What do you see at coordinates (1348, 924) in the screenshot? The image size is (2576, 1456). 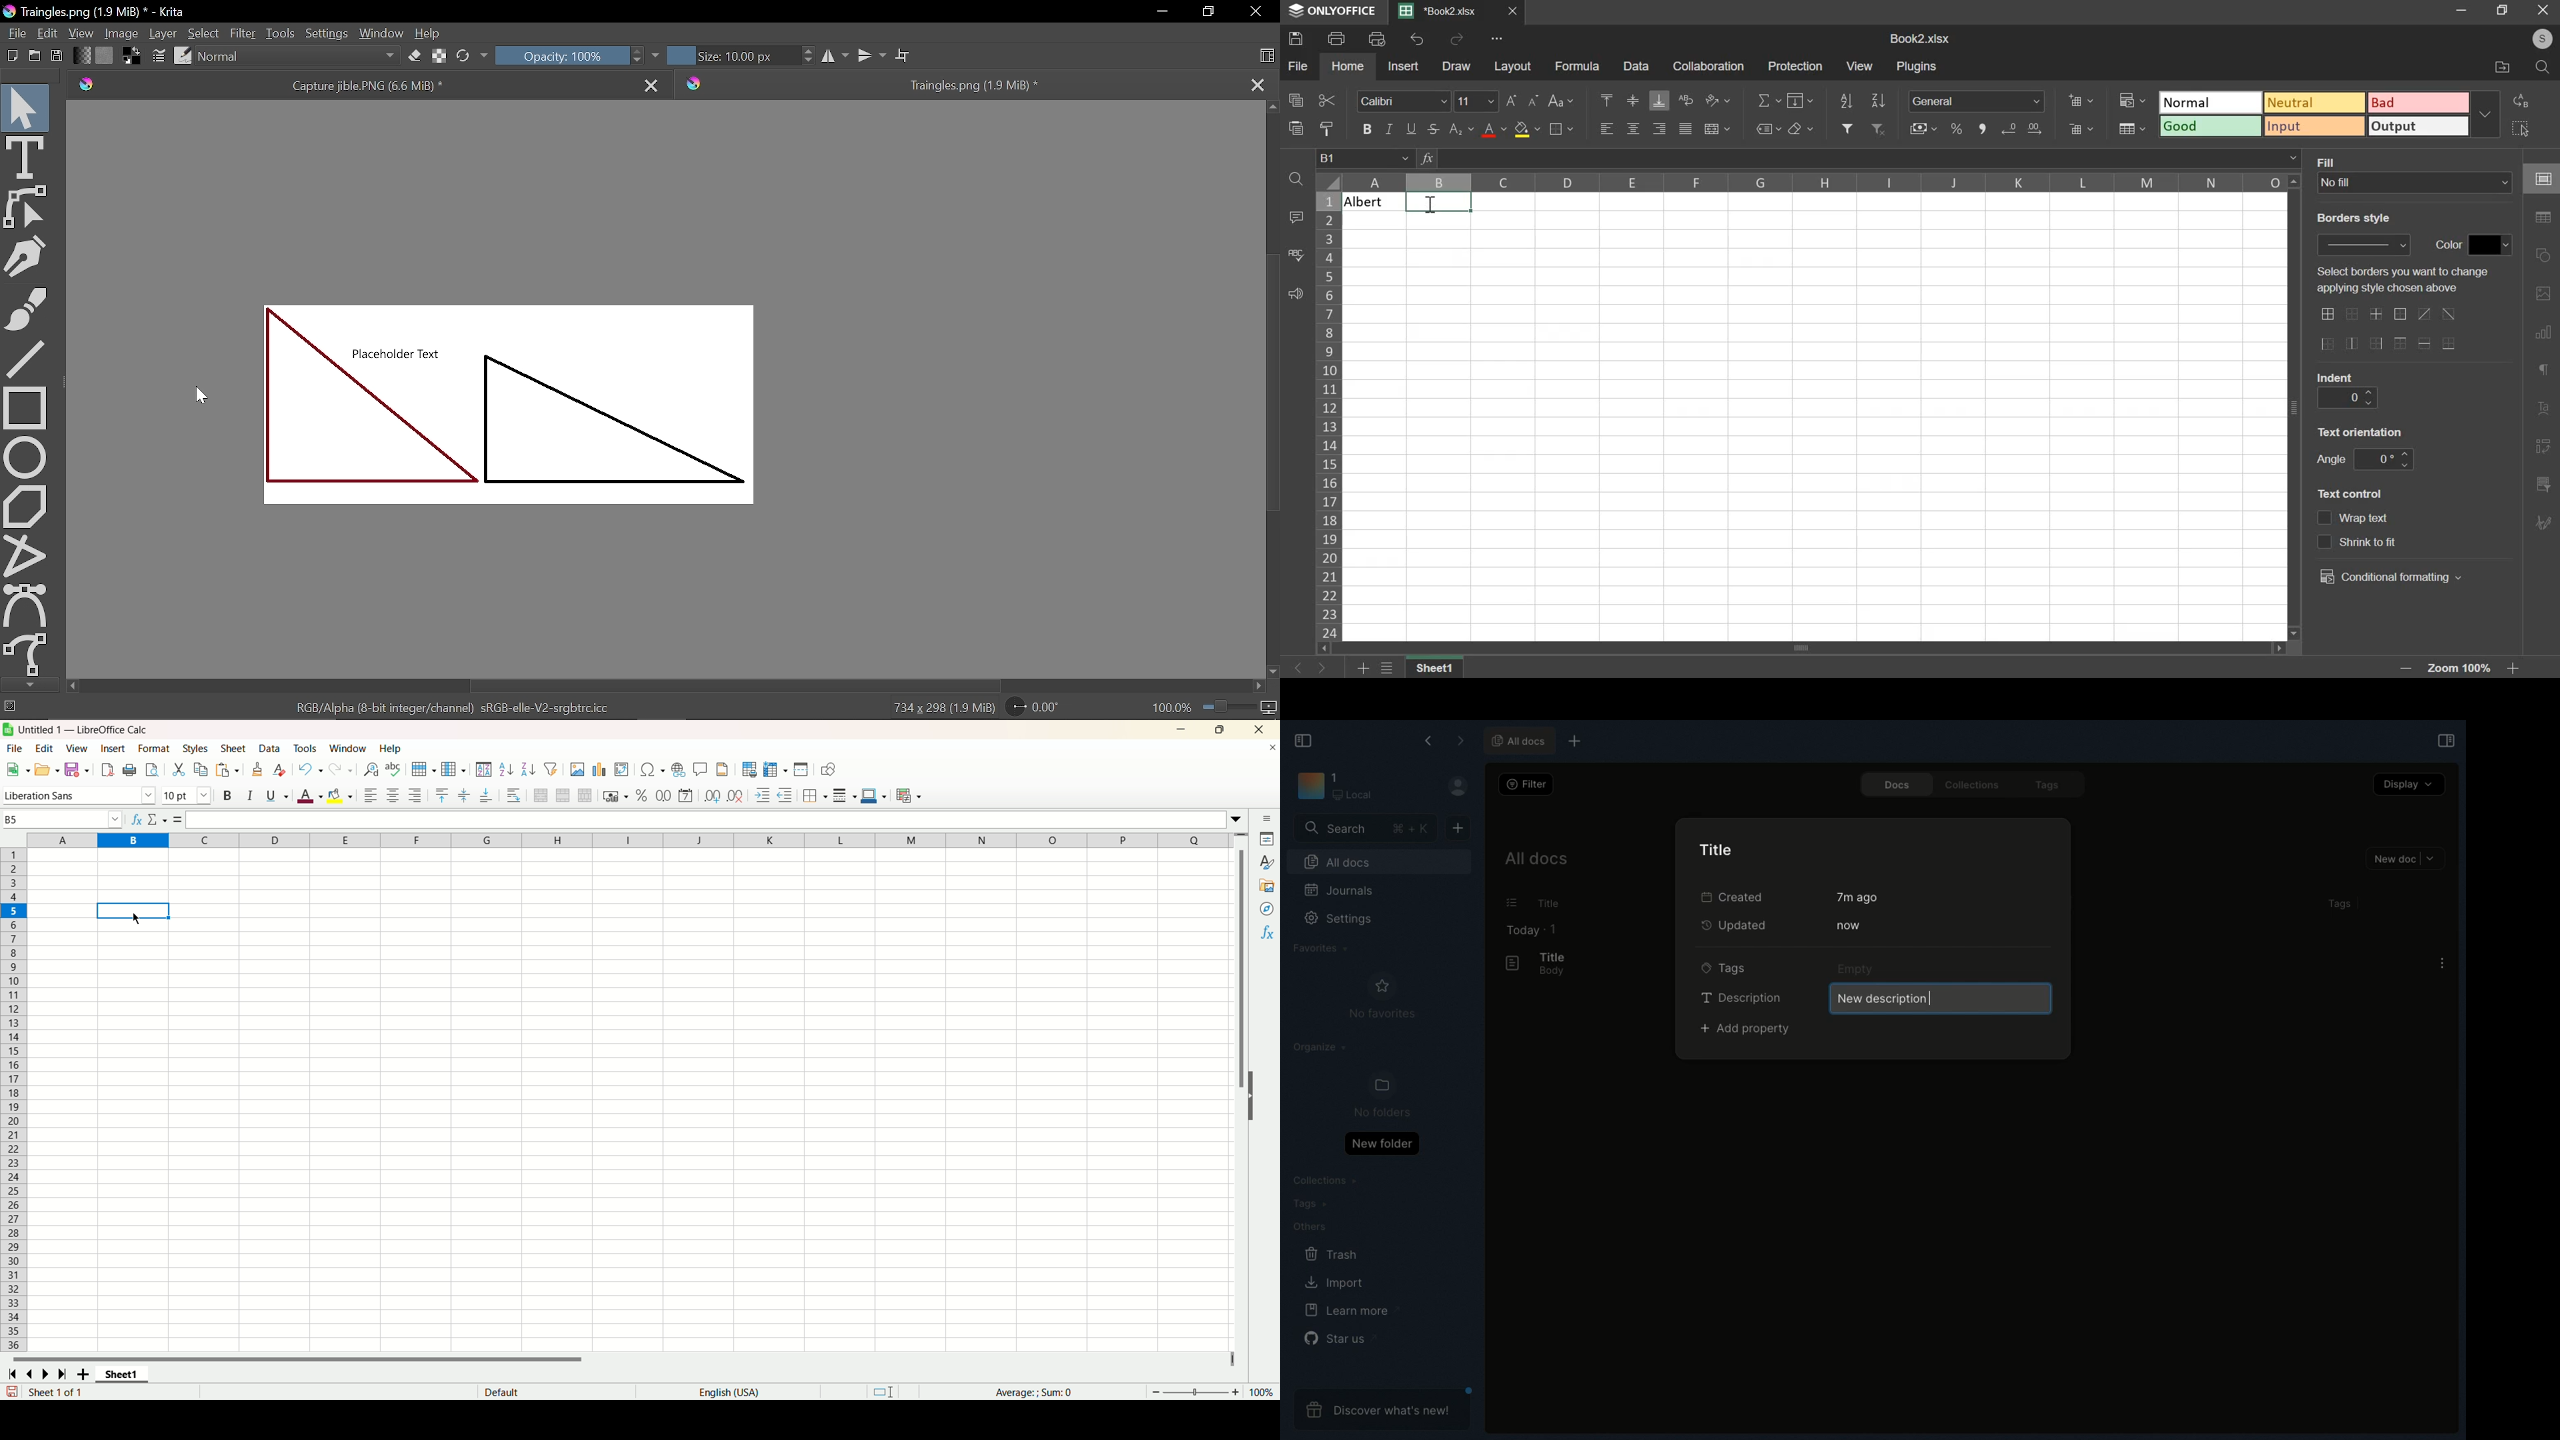 I see `Settings` at bounding box center [1348, 924].